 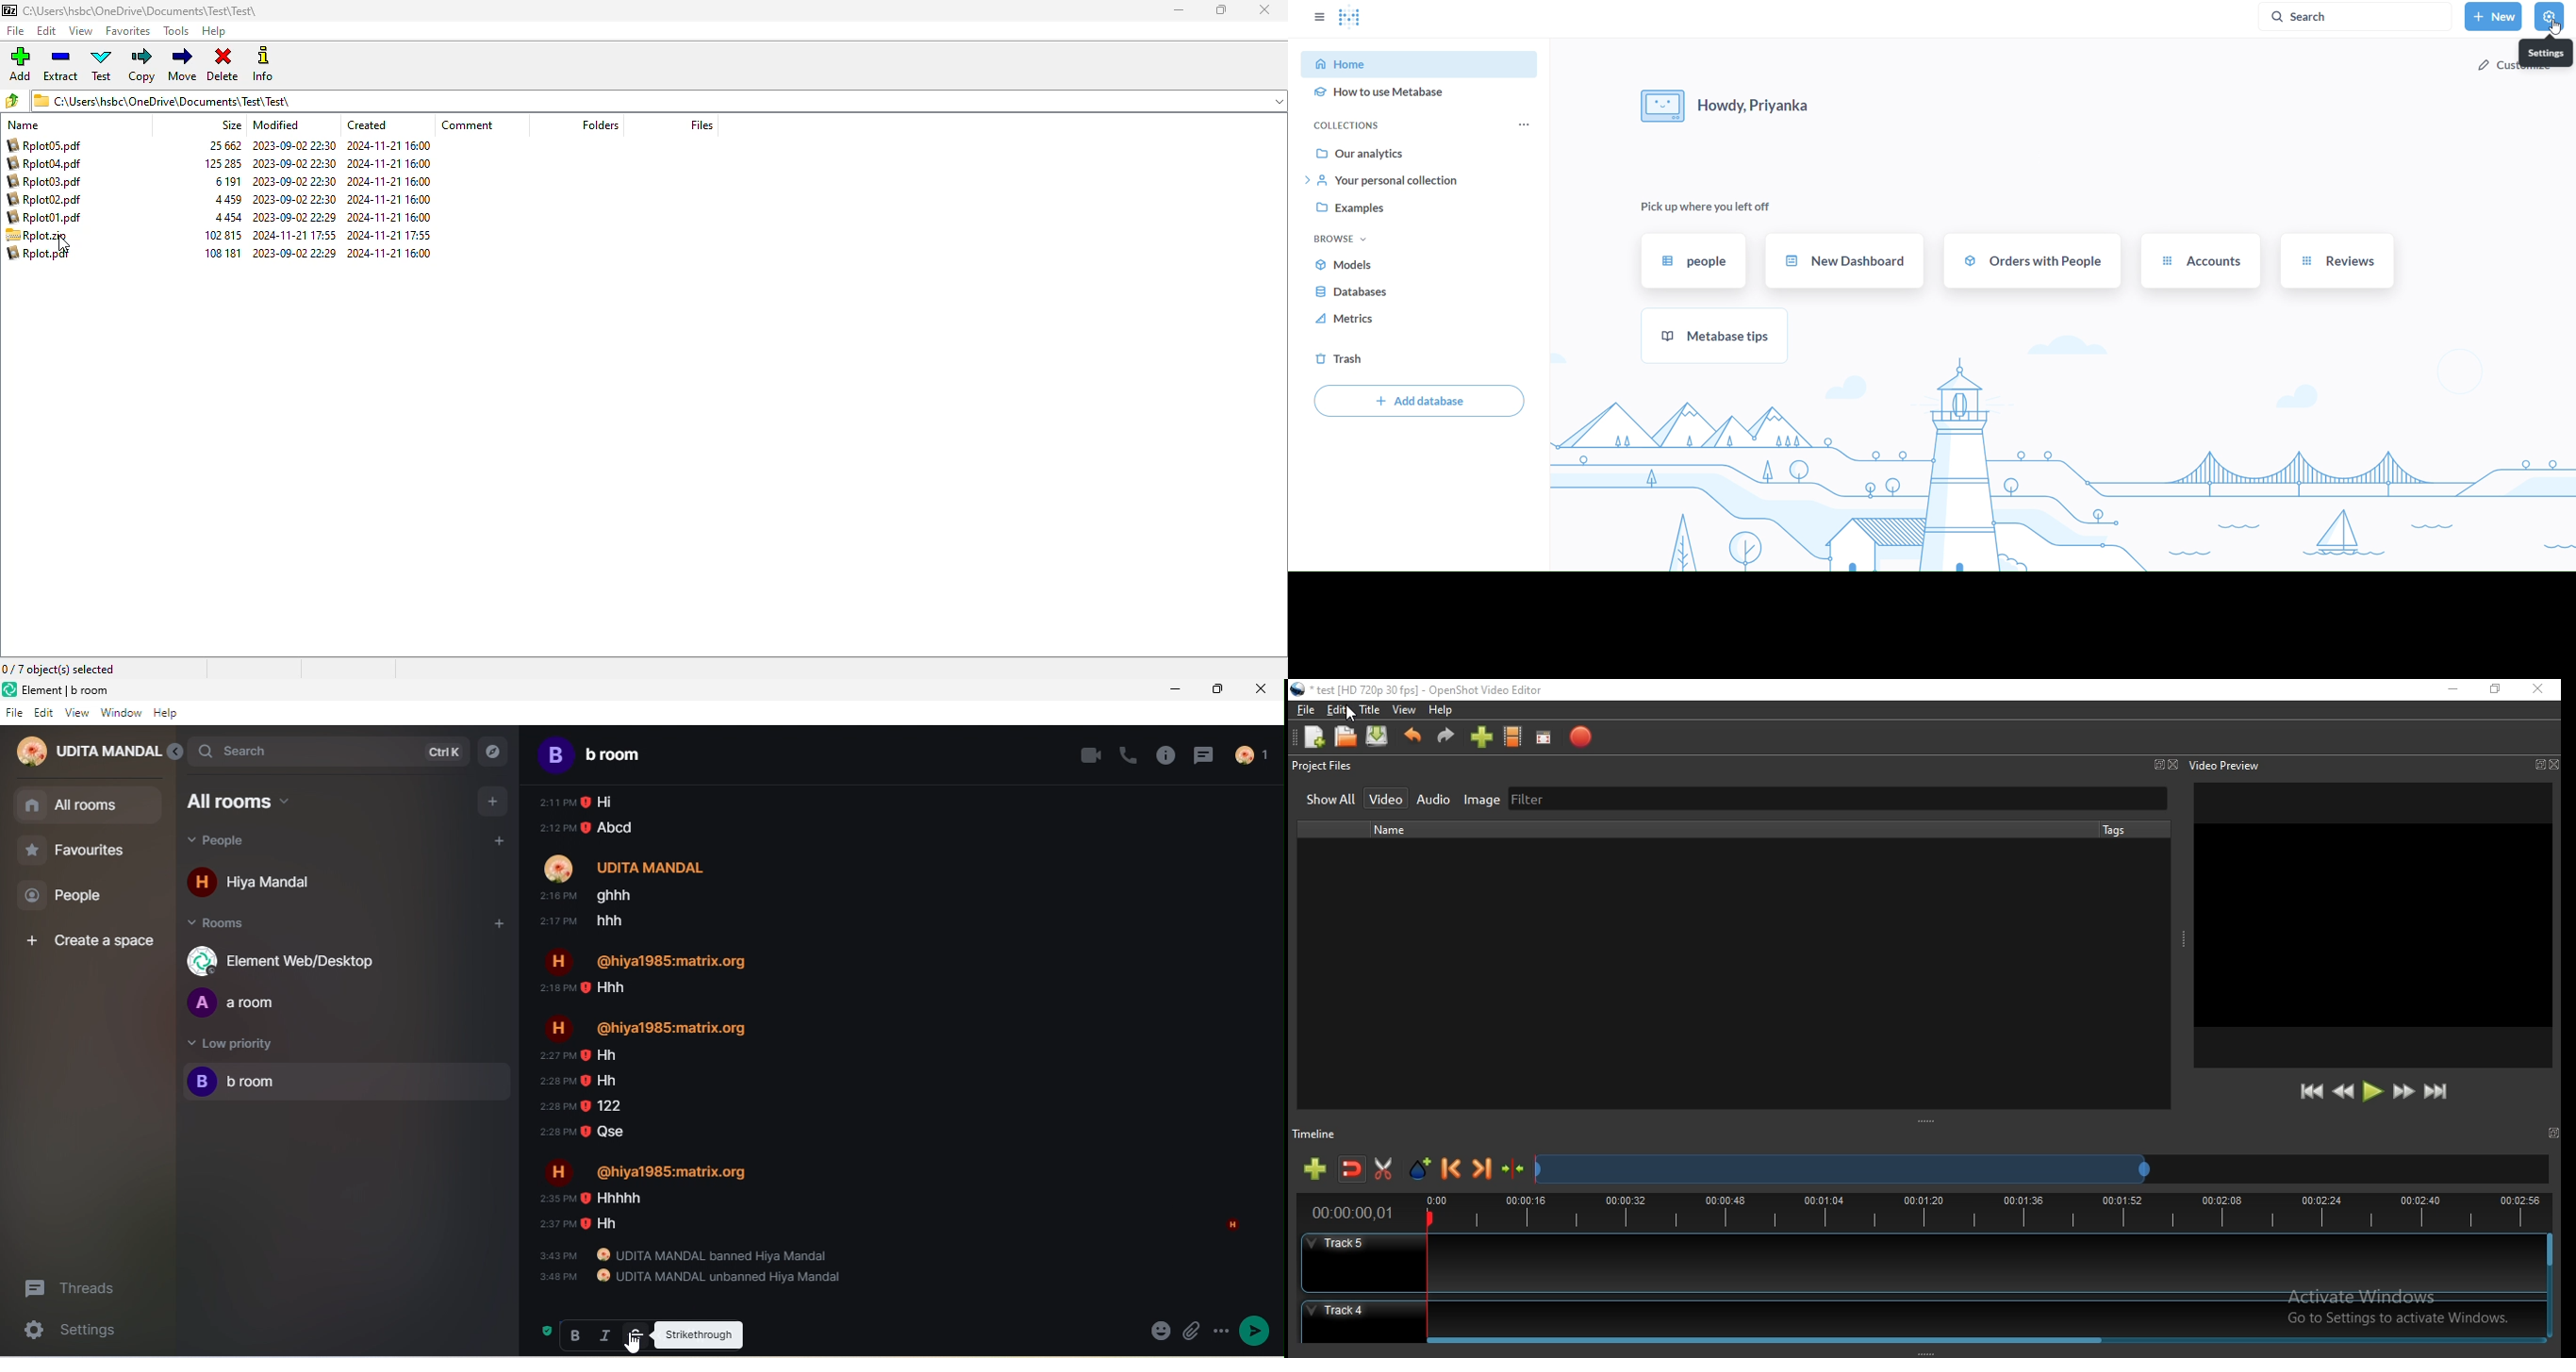 What do you see at coordinates (70, 807) in the screenshot?
I see `all rooms` at bounding box center [70, 807].